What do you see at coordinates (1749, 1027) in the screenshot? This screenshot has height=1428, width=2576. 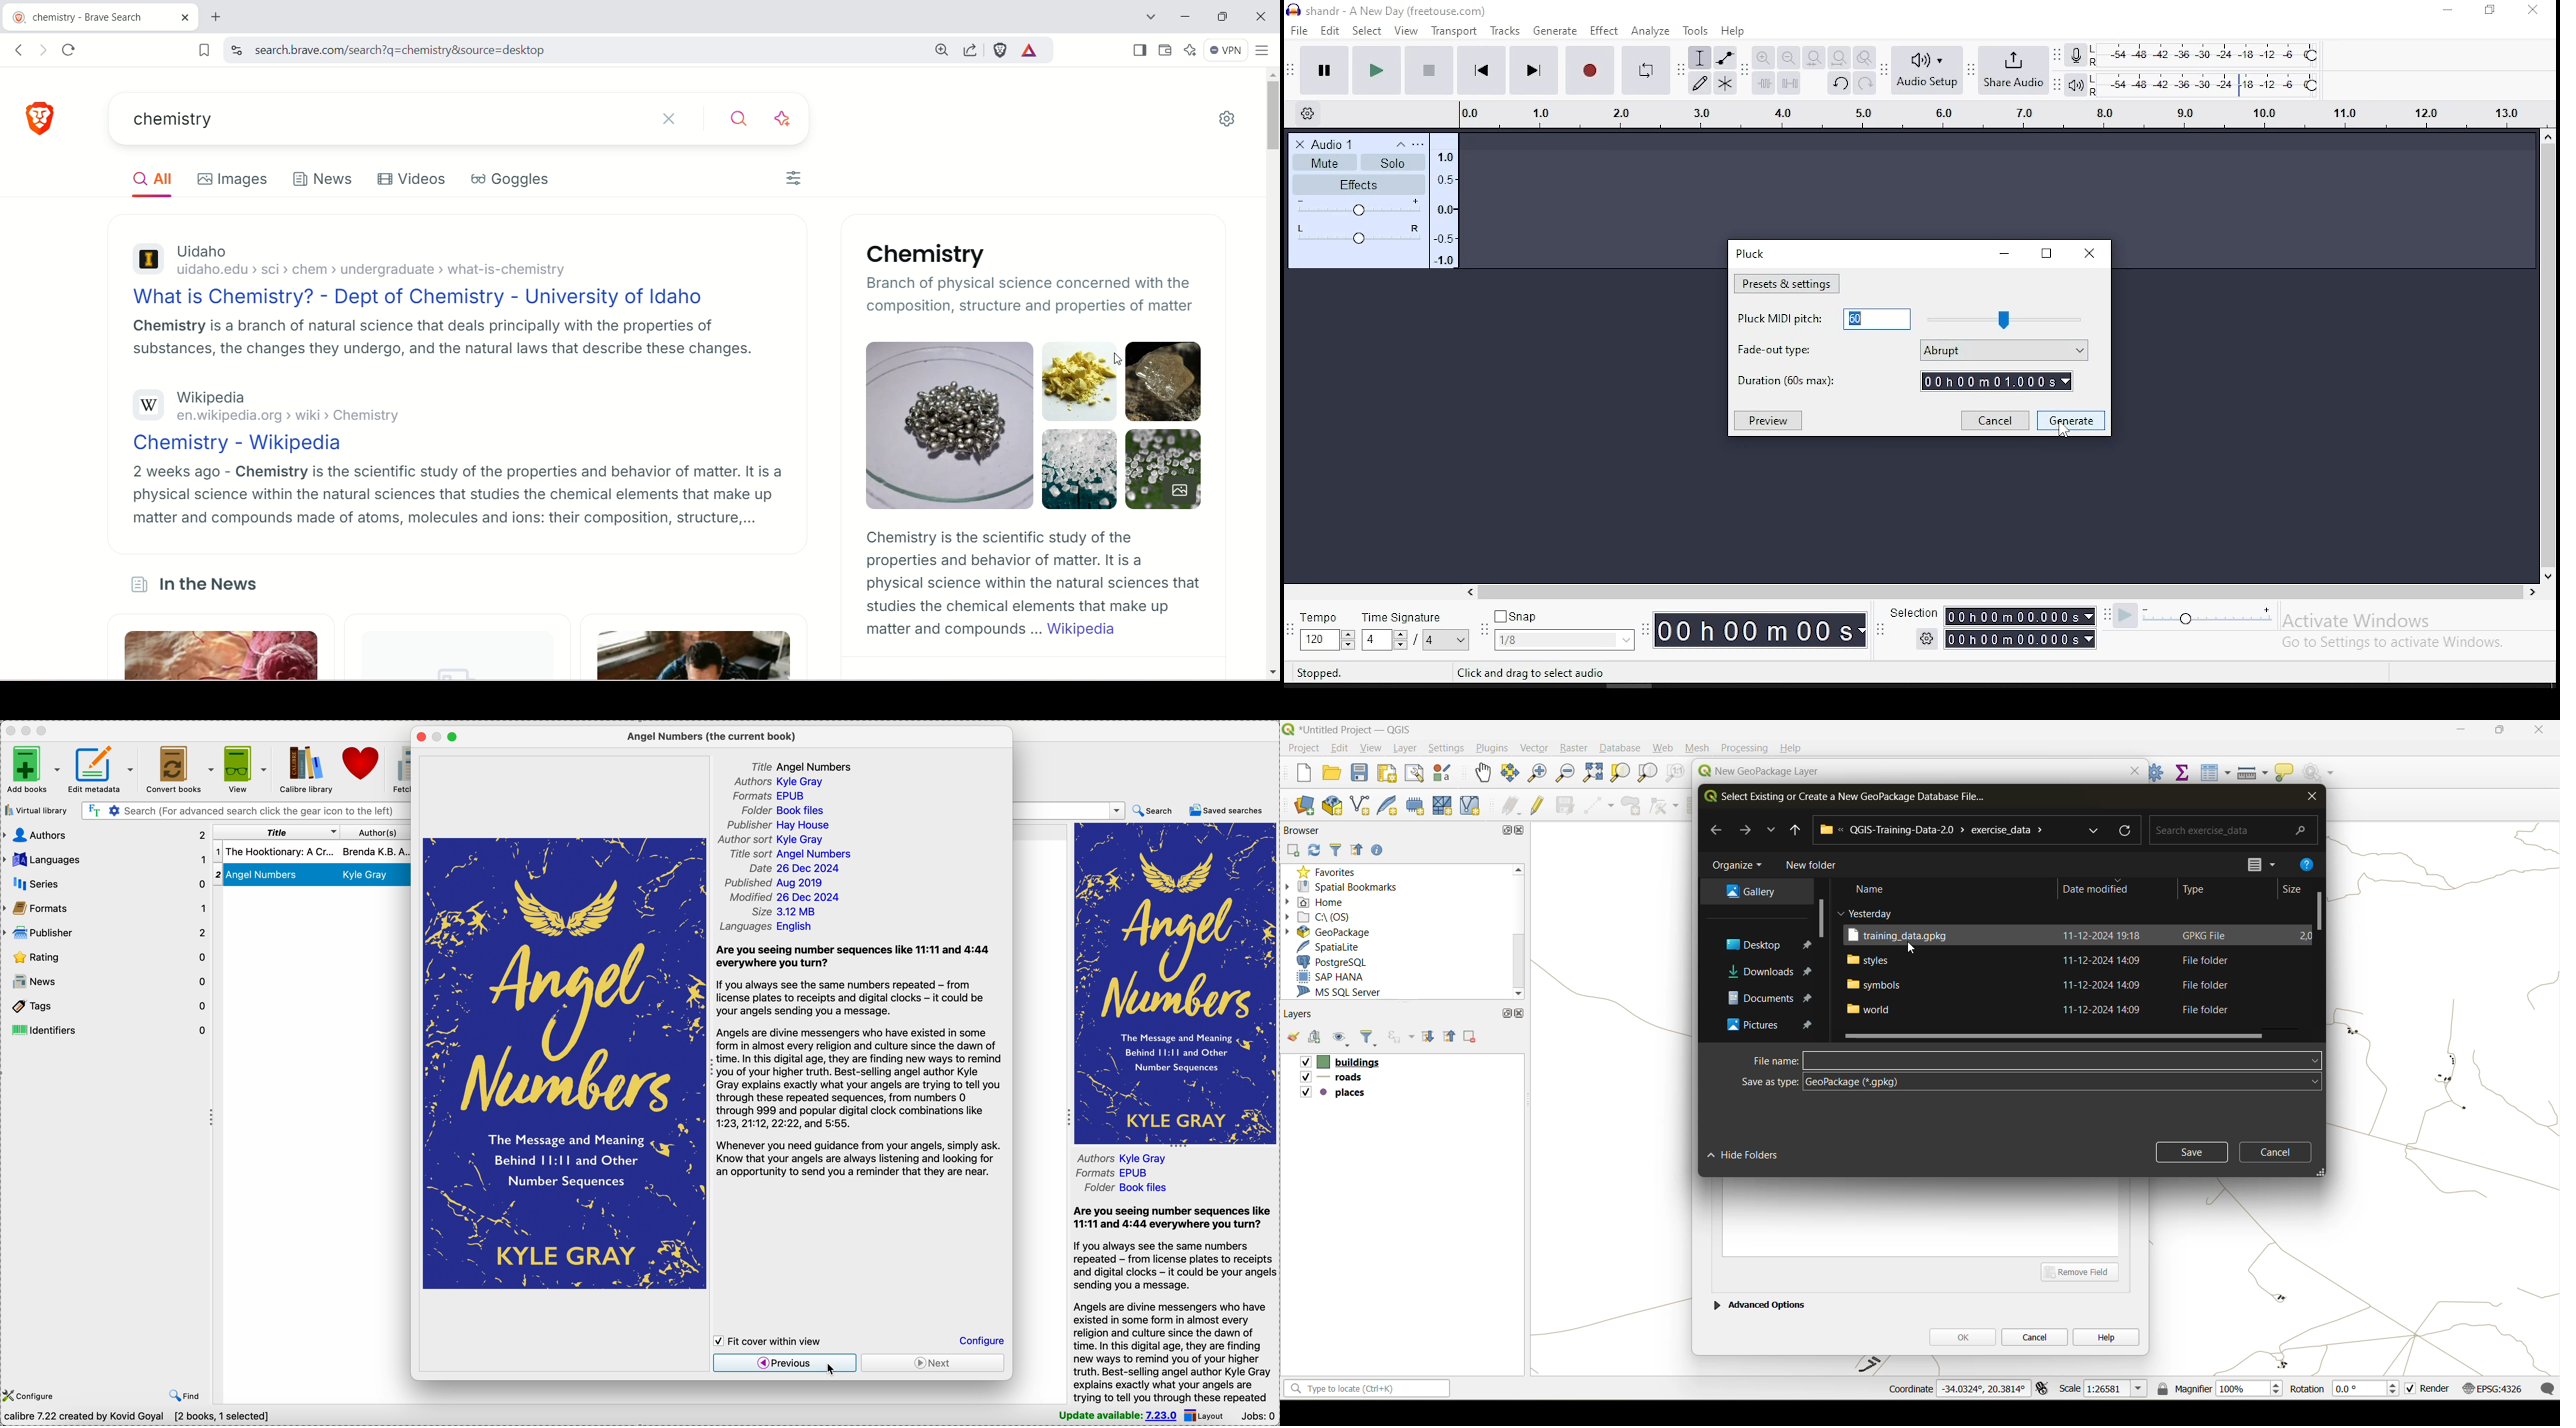 I see `Pictures` at bounding box center [1749, 1027].